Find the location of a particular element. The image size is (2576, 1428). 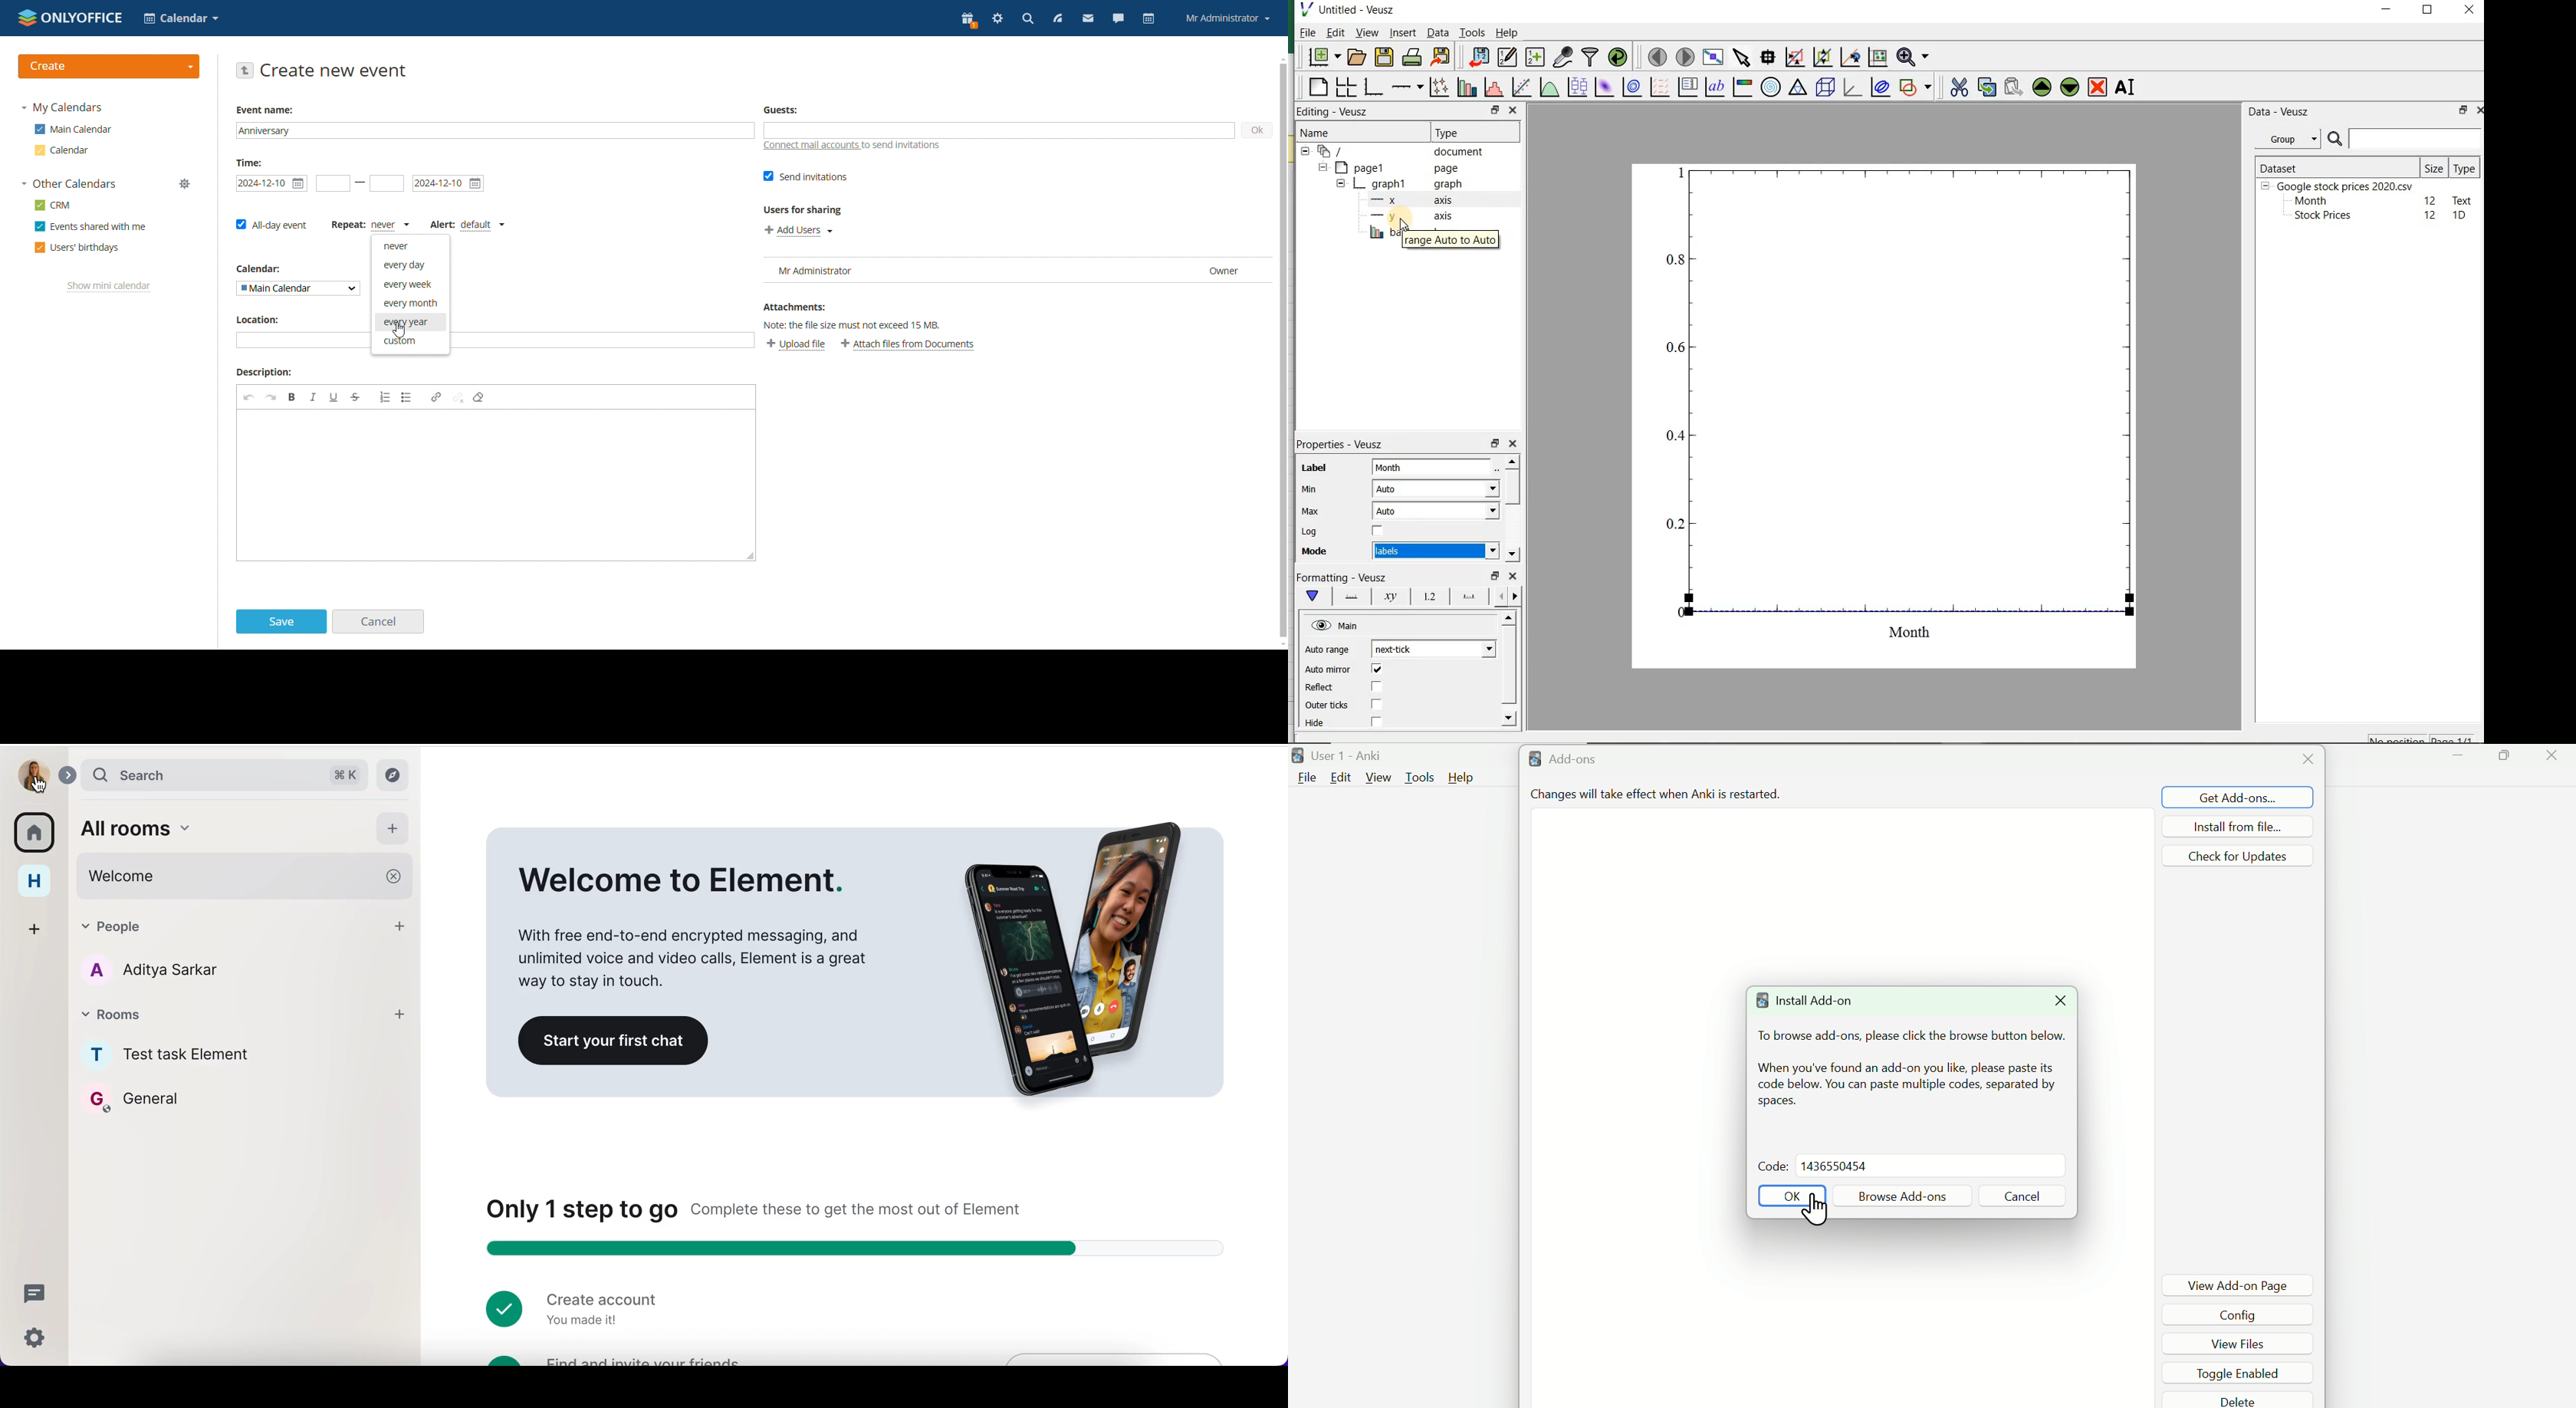

graph is located at coordinates (1891, 413).